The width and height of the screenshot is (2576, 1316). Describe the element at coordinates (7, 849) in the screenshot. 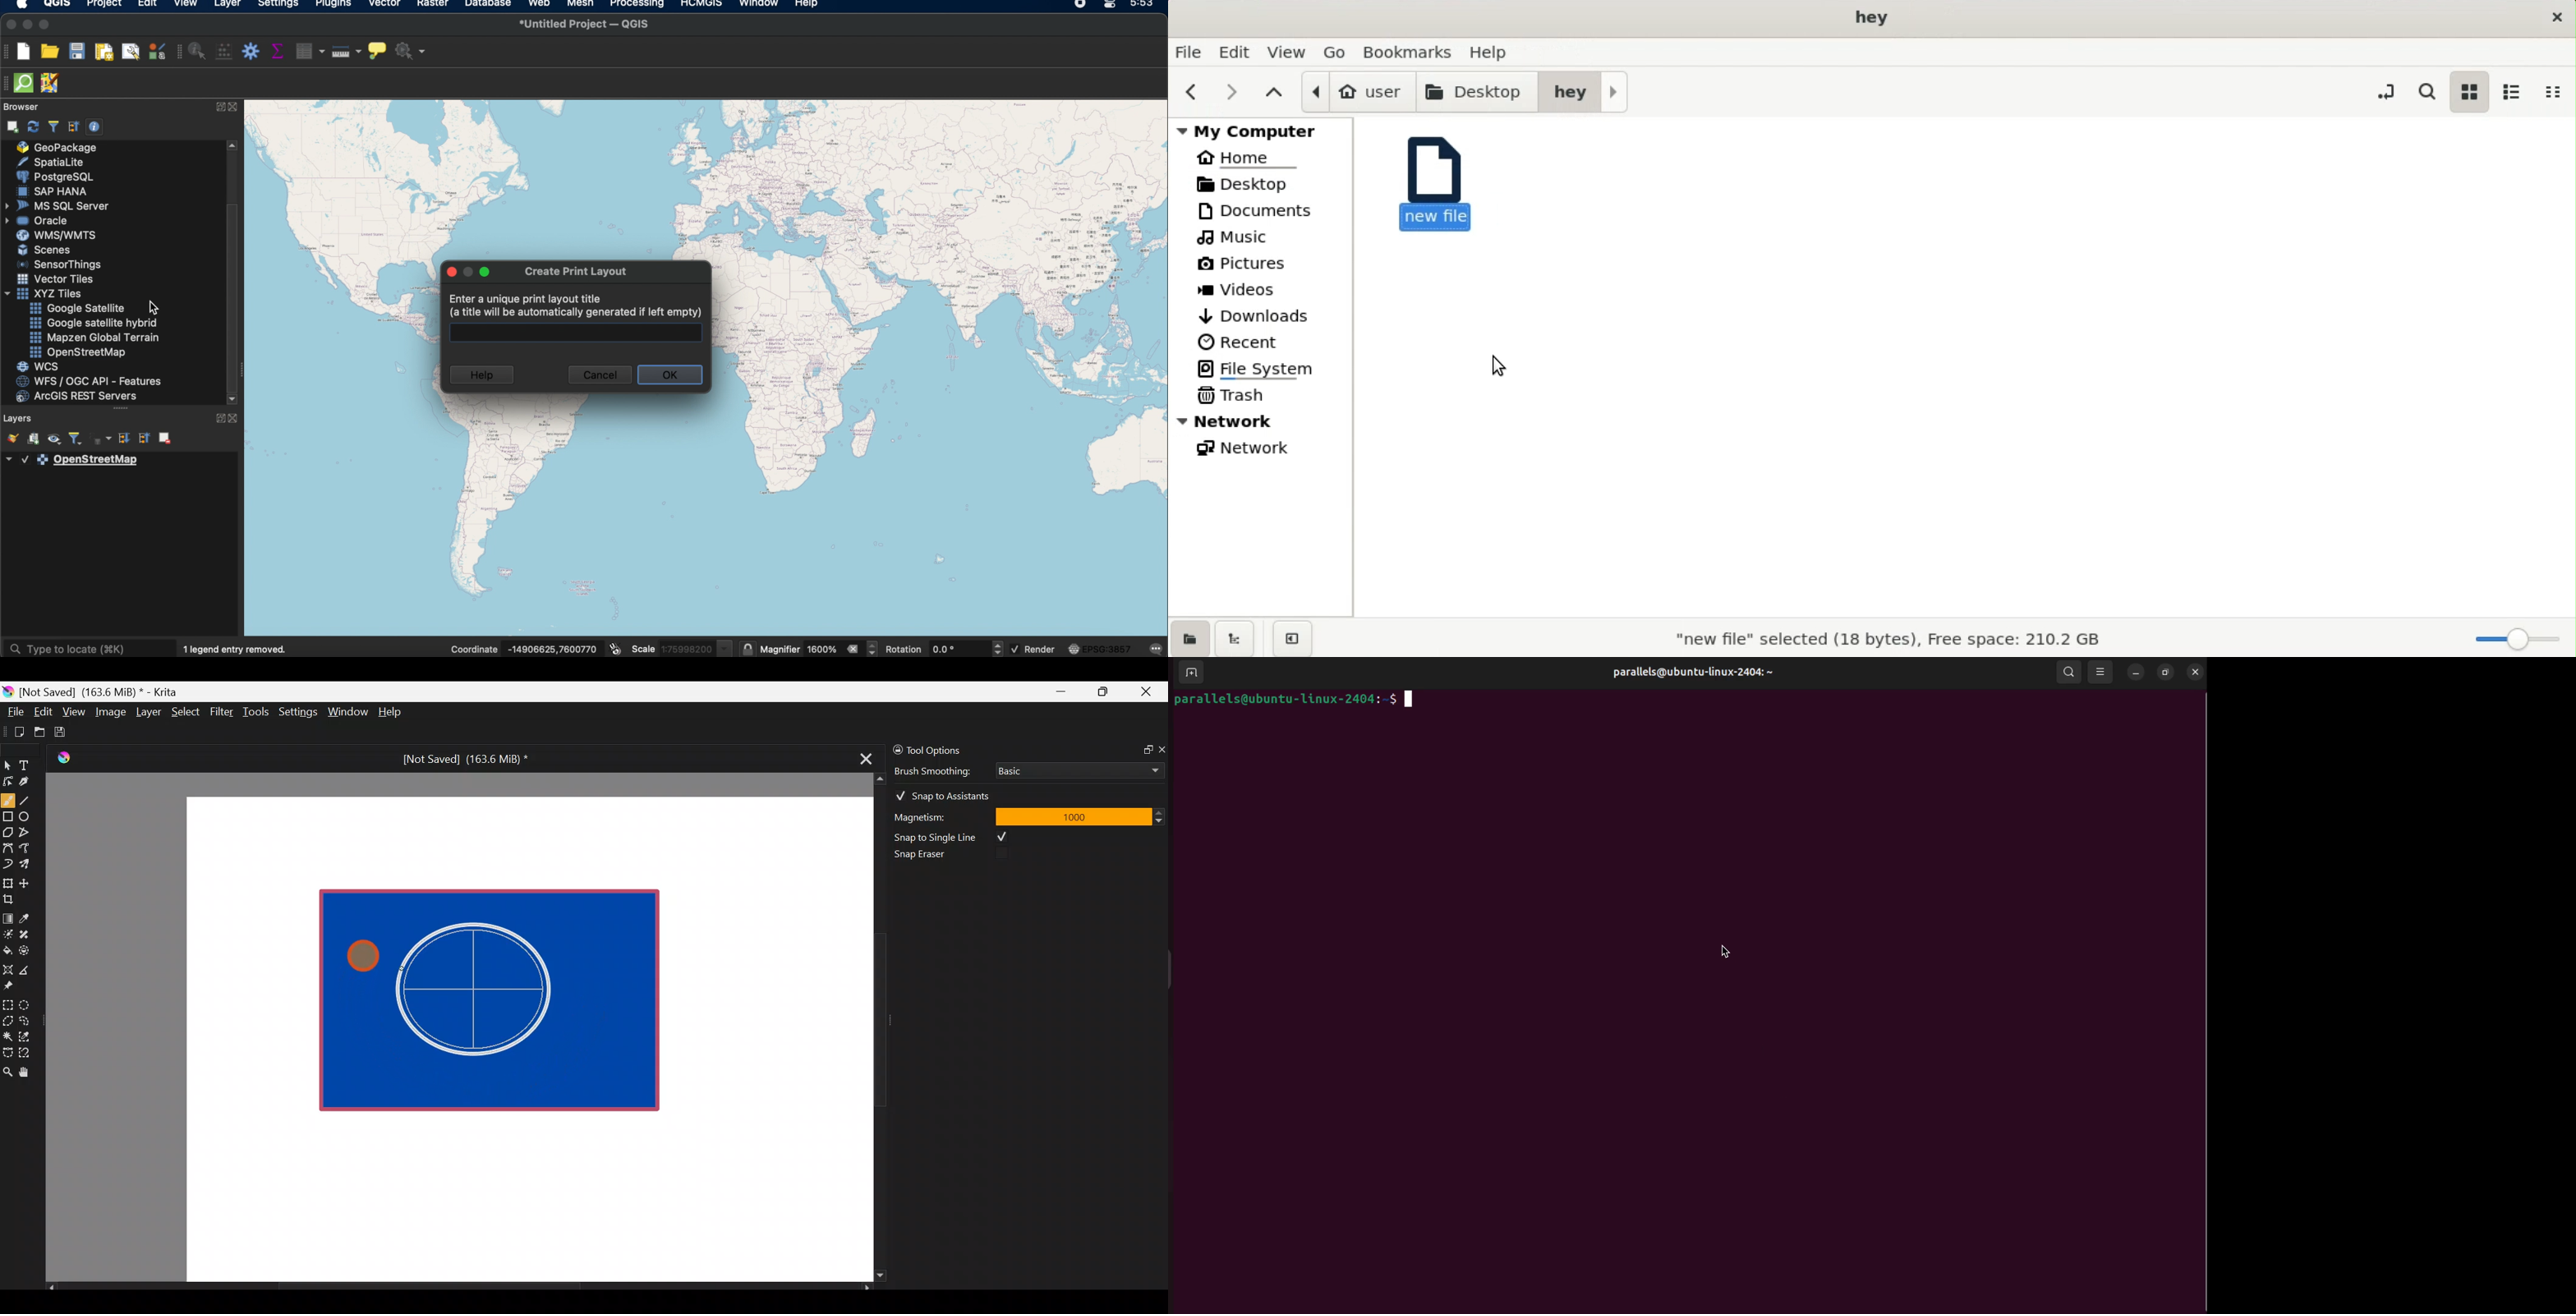

I see `Bezier curve tool` at that location.